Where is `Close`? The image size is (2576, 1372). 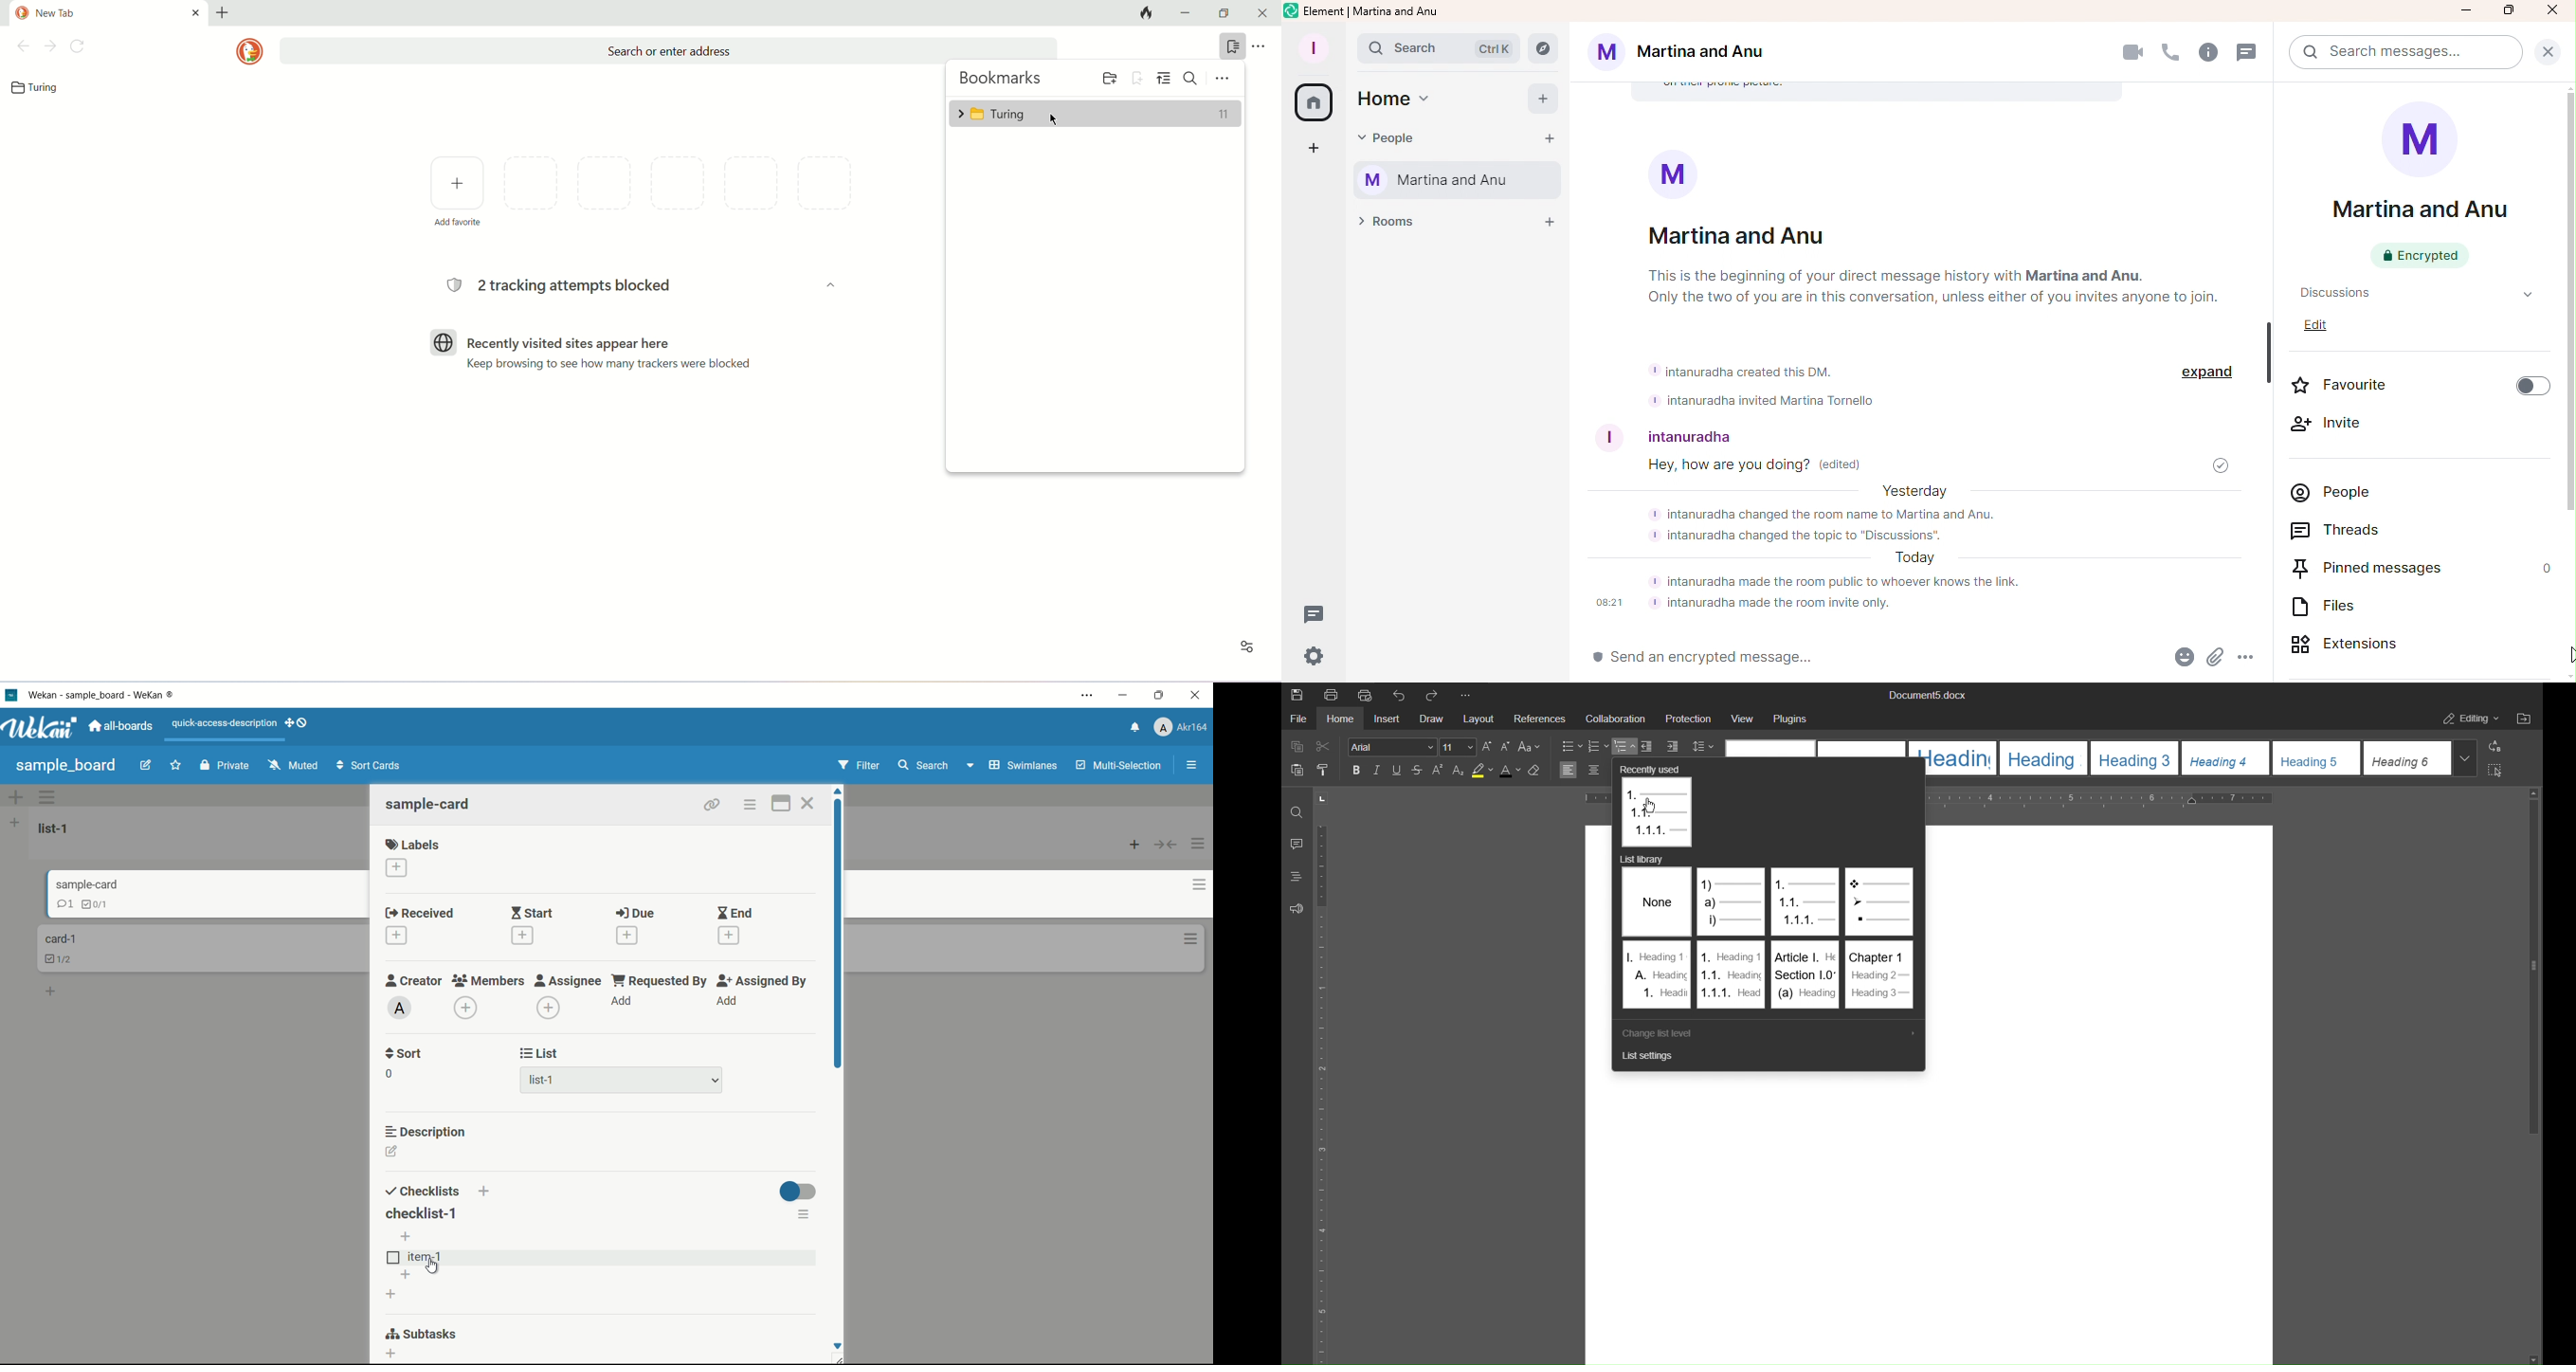
Close is located at coordinates (2553, 12).